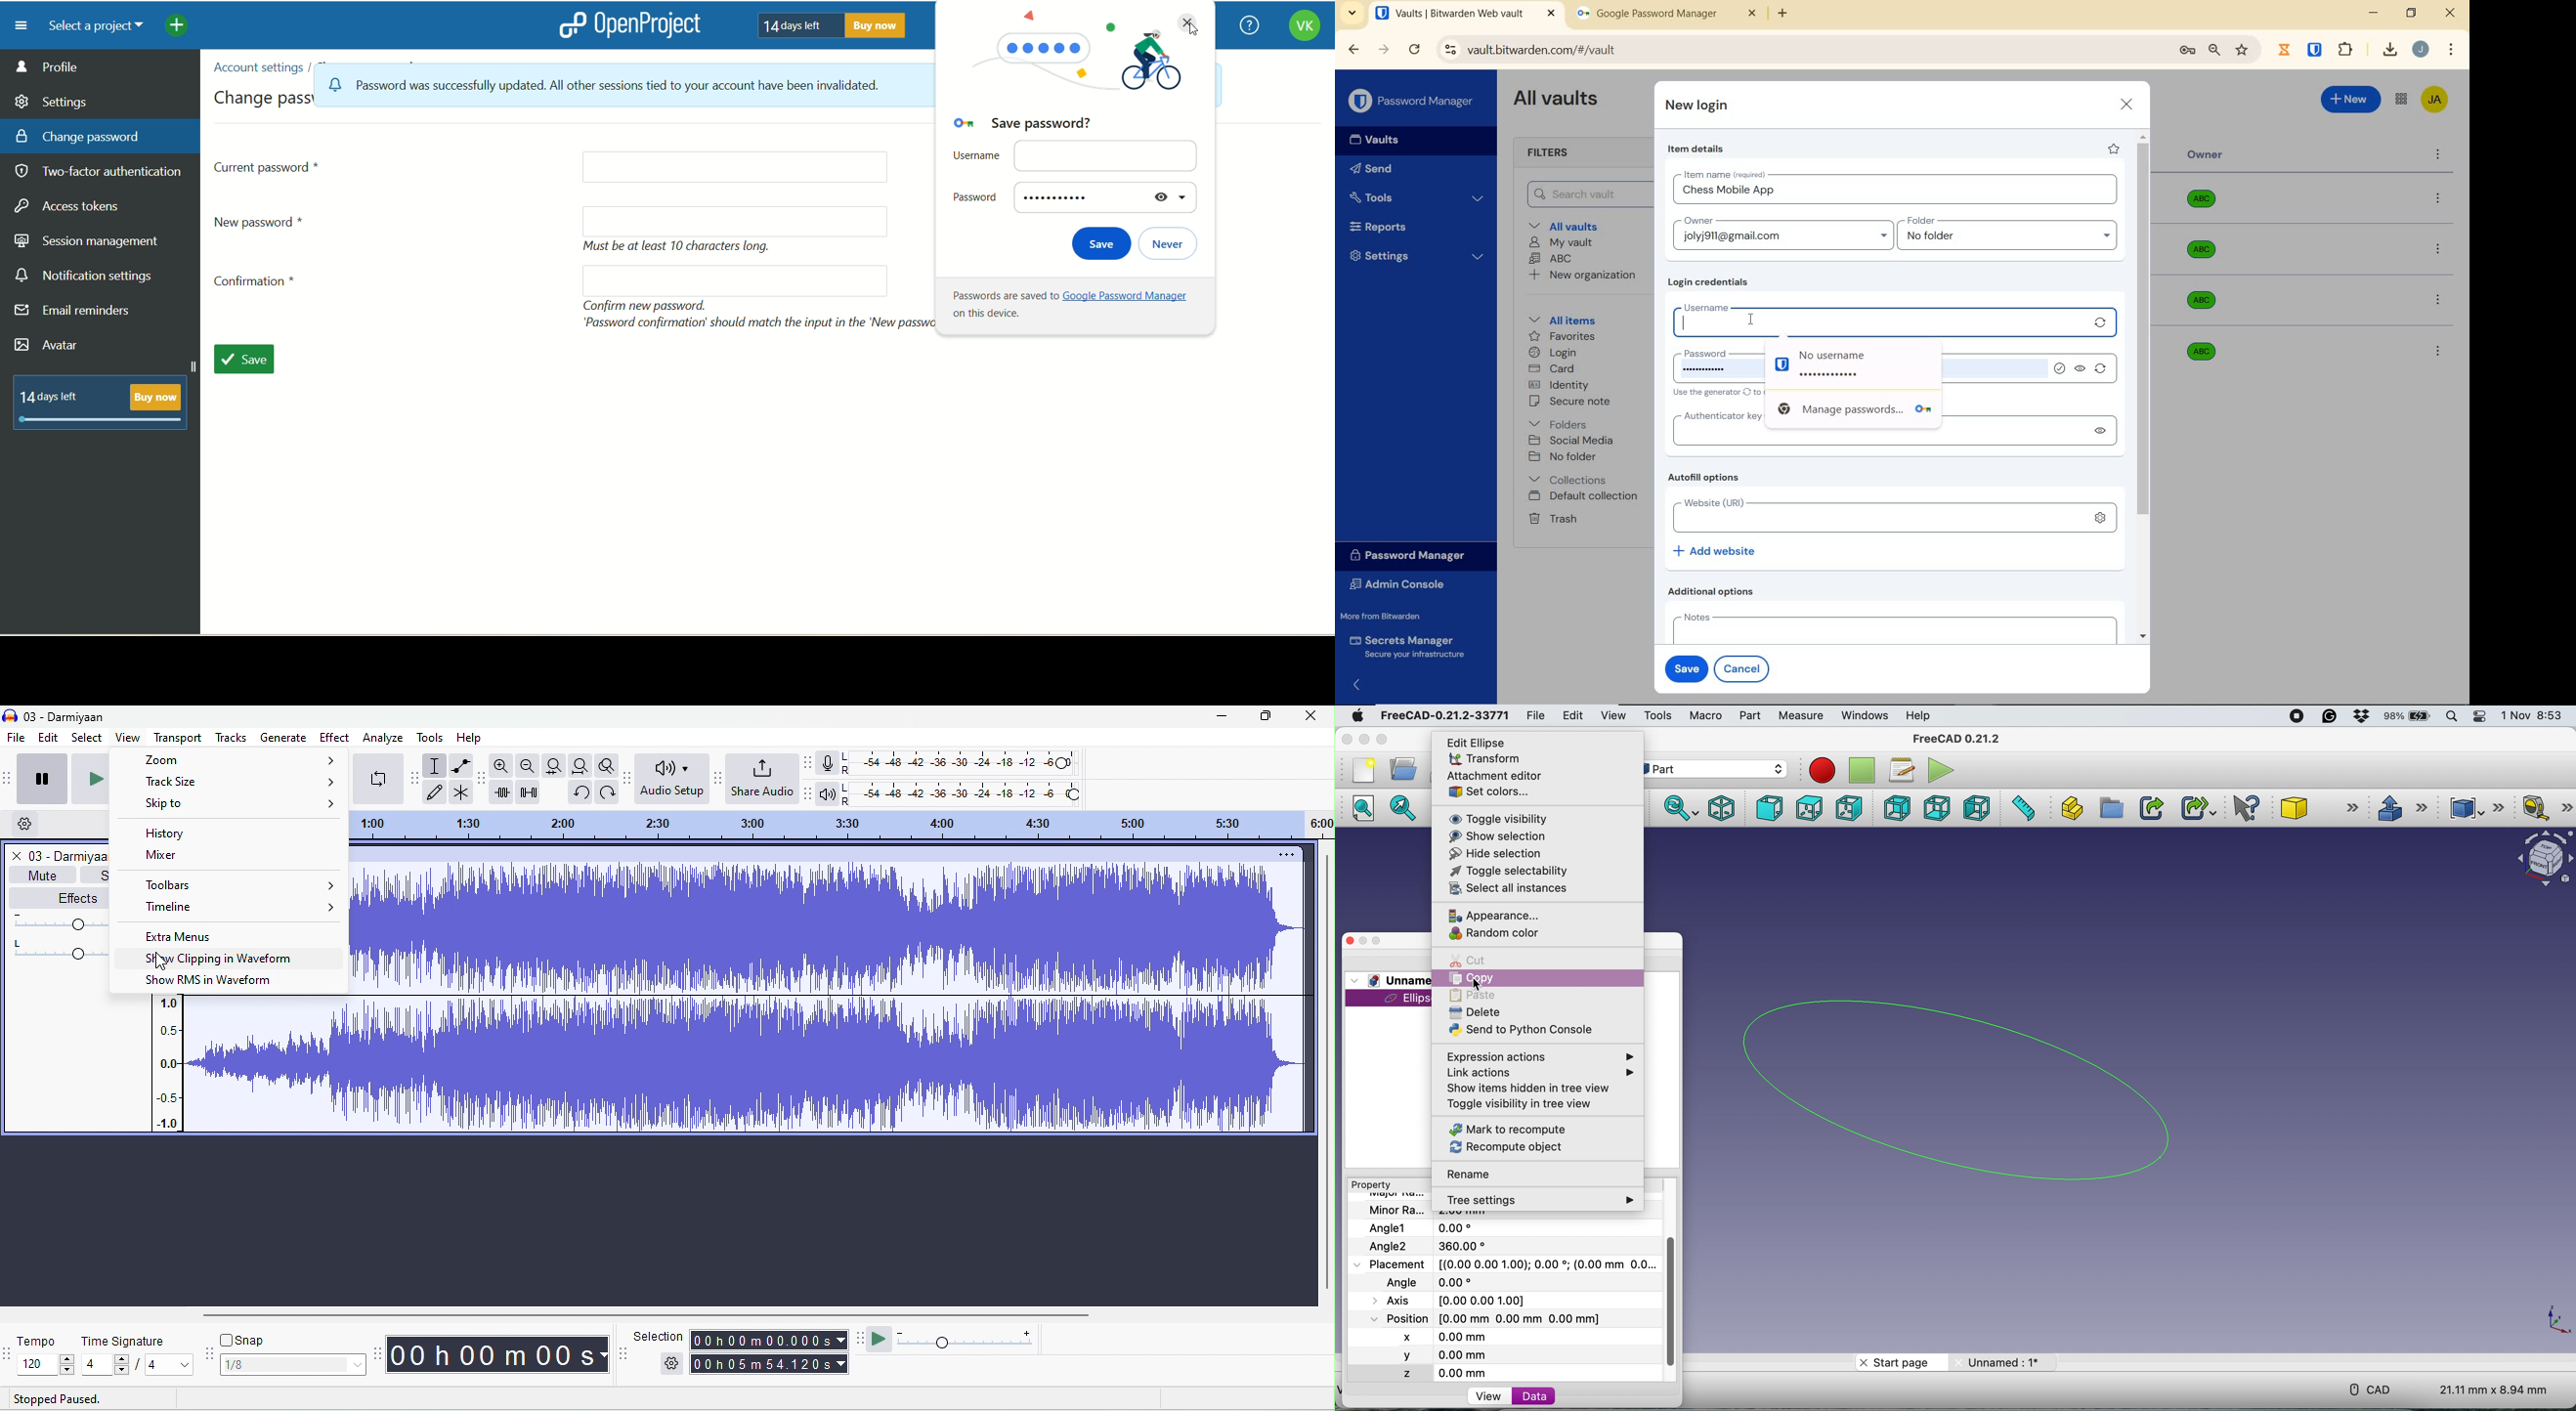  What do you see at coordinates (2545, 808) in the screenshot?
I see `measure linear` at bounding box center [2545, 808].